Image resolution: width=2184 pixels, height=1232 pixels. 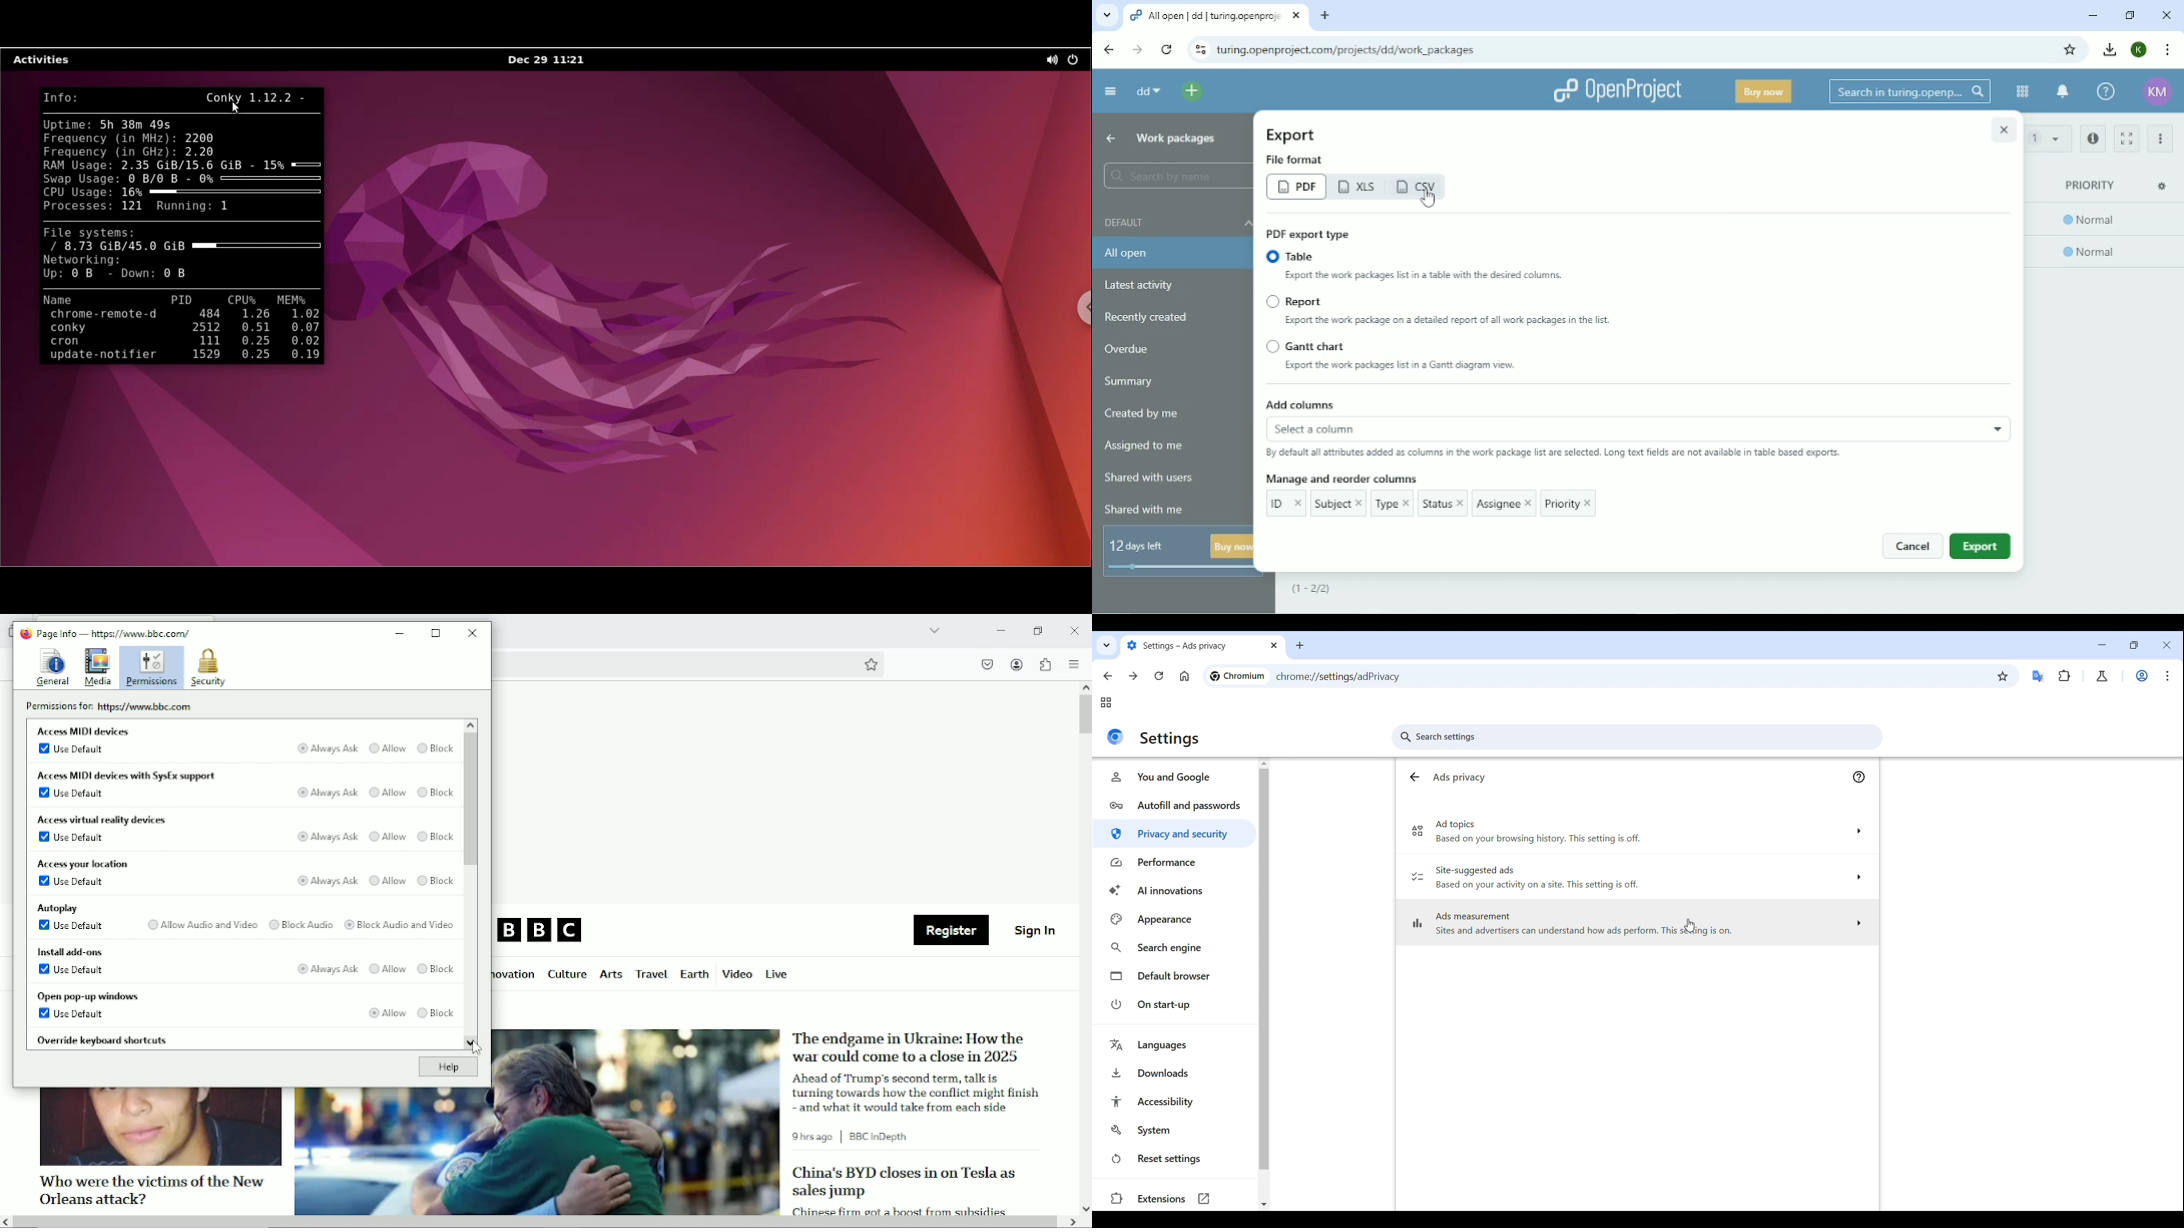 What do you see at coordinates (200, 923) in the screenshot?
I see `Allow audio and video` at bounding box center [200, 923].